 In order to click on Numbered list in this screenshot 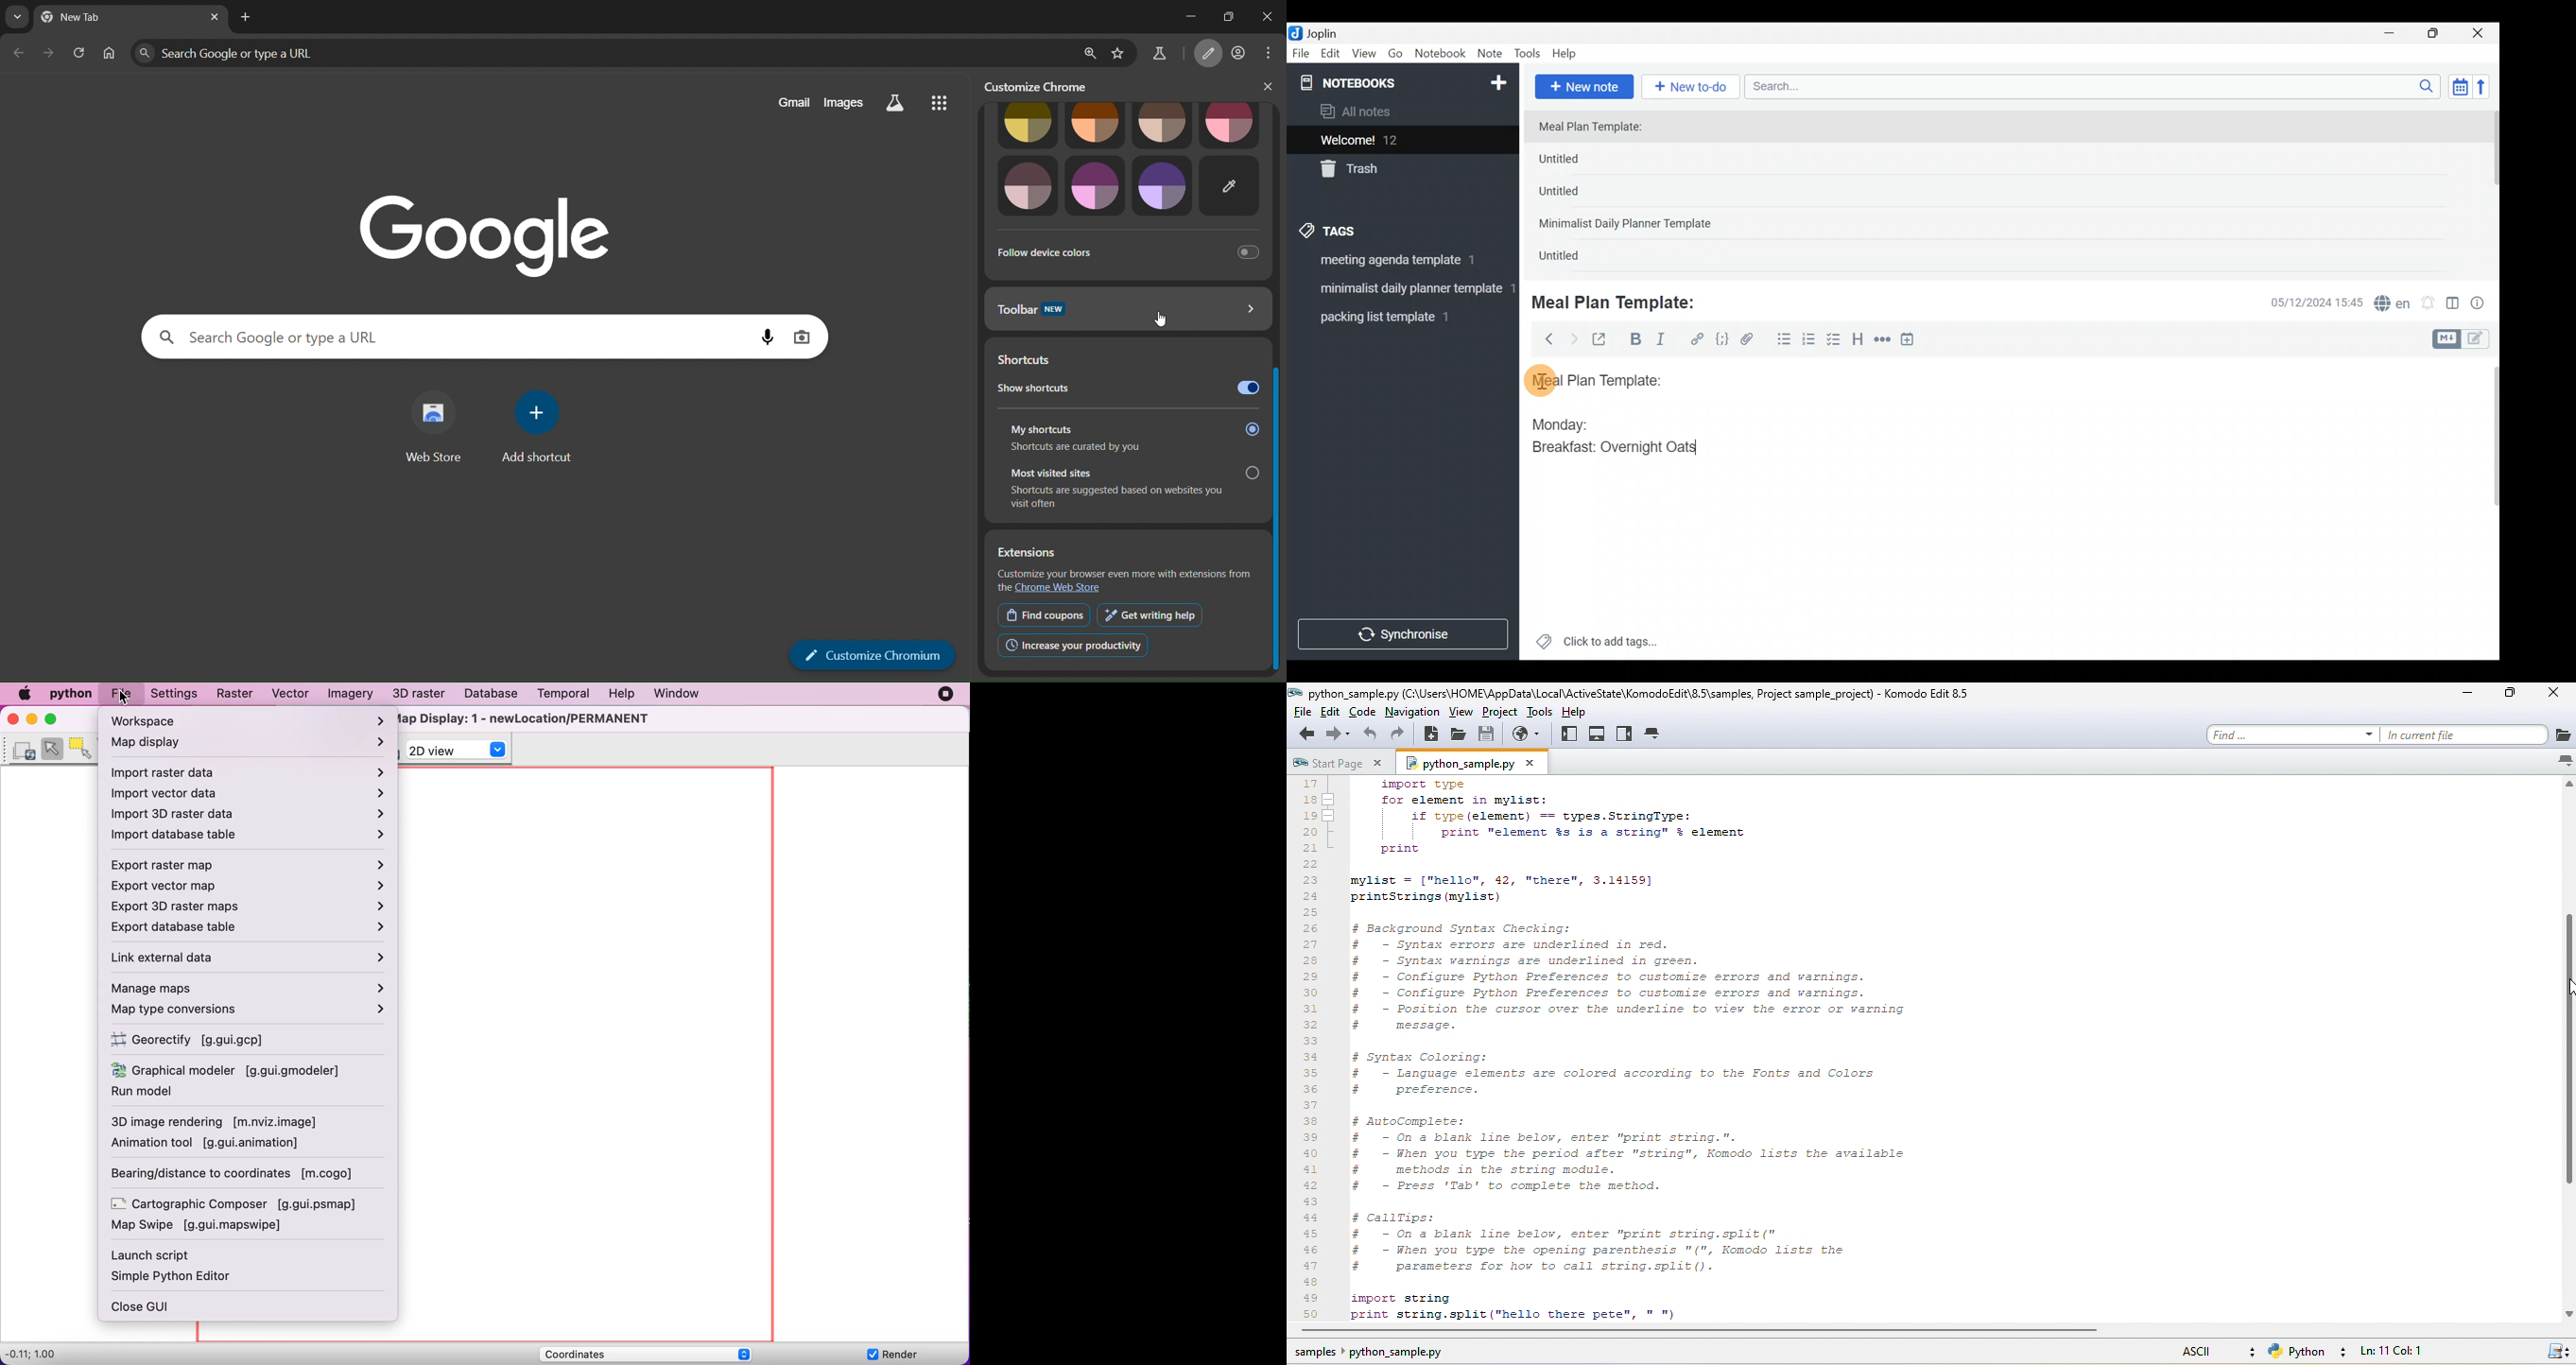, I will do `click(1809, 342)`.